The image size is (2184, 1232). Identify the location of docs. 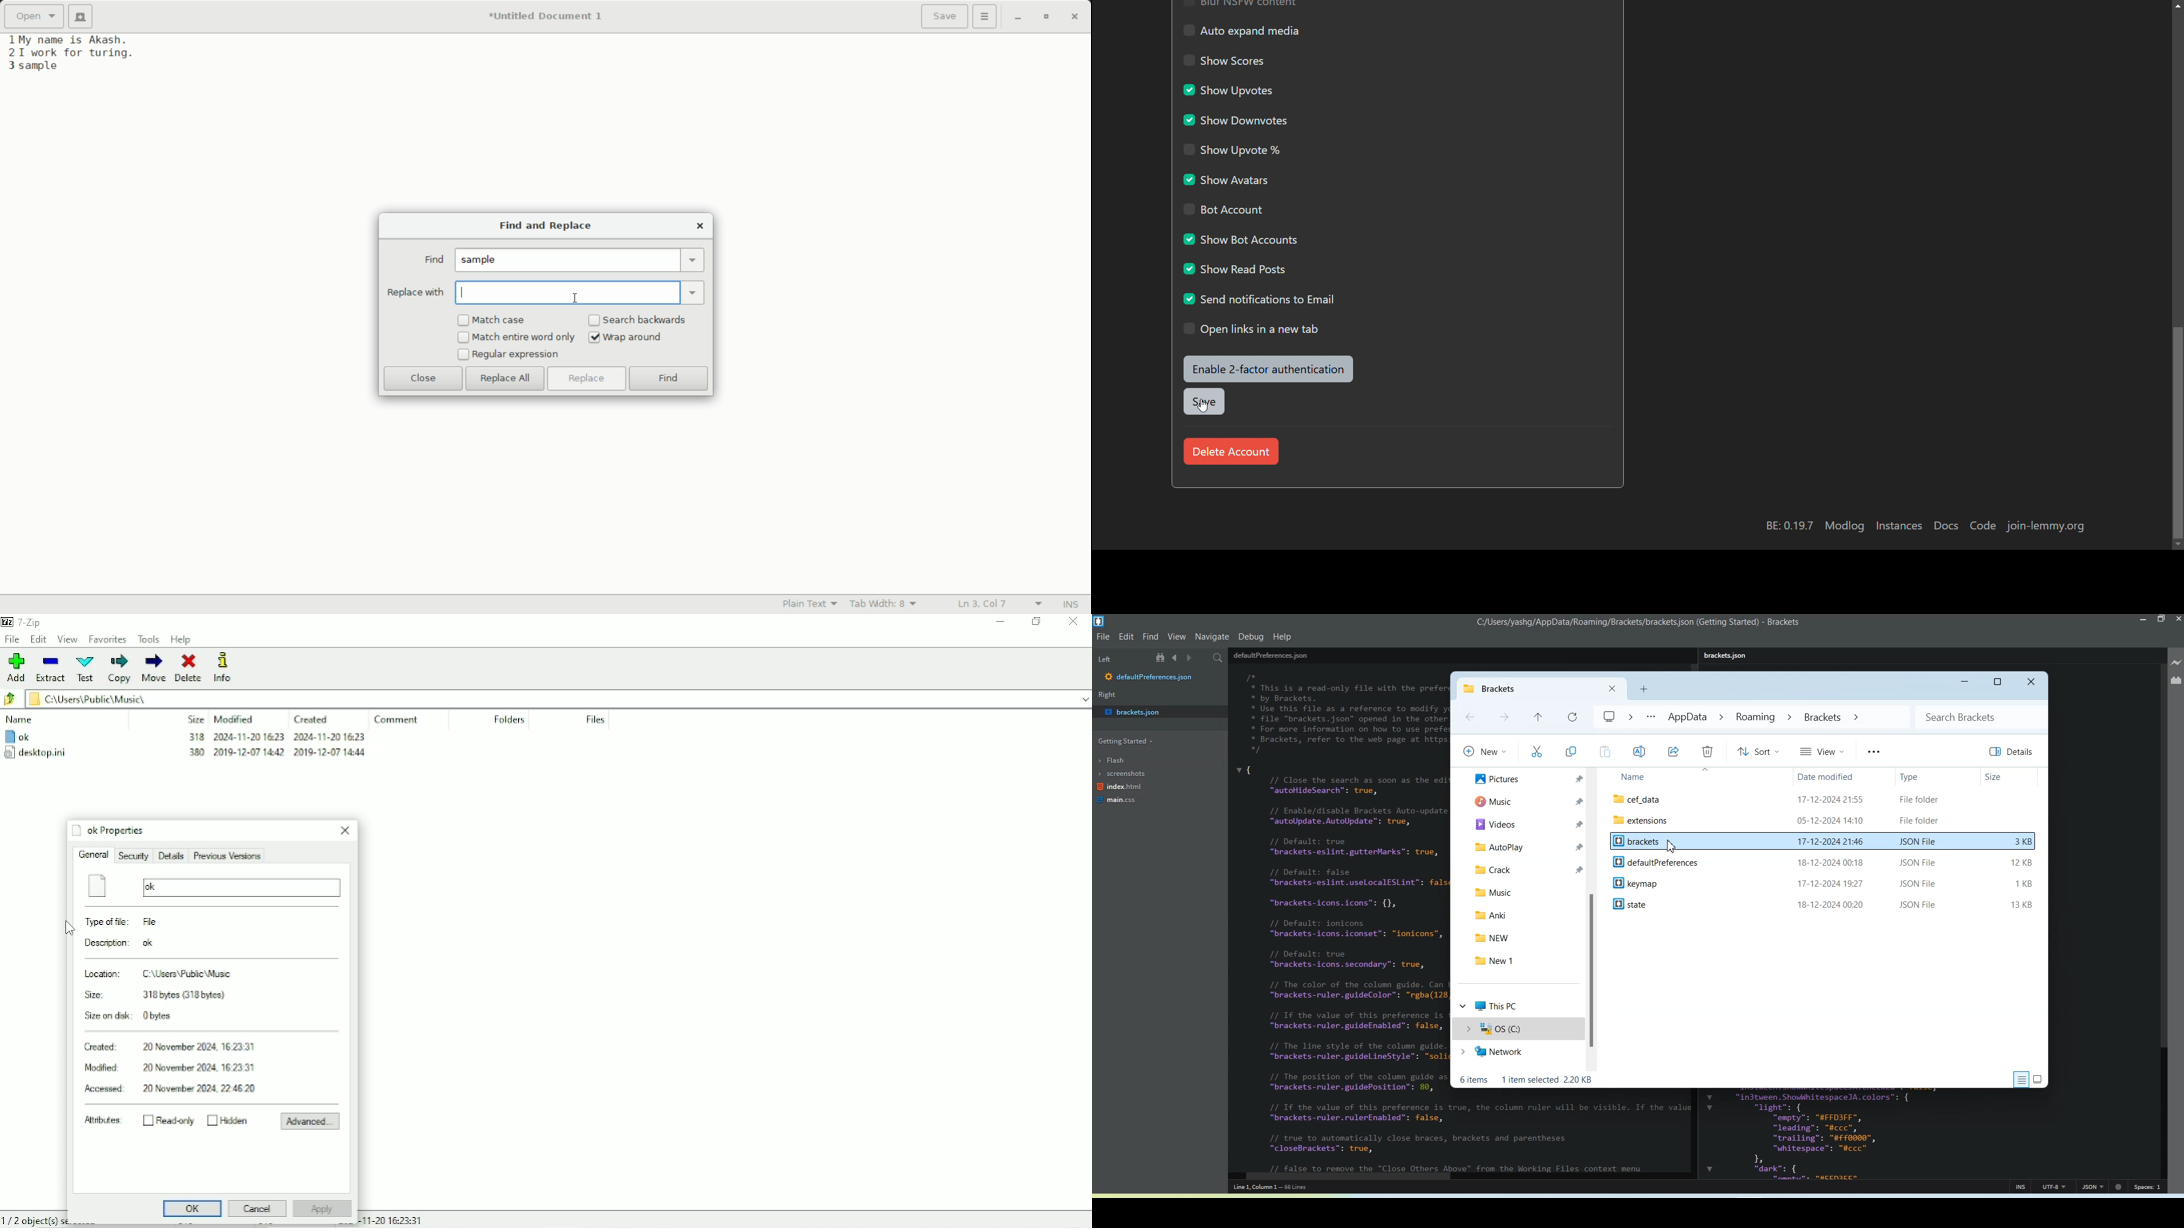
(1945, 527).